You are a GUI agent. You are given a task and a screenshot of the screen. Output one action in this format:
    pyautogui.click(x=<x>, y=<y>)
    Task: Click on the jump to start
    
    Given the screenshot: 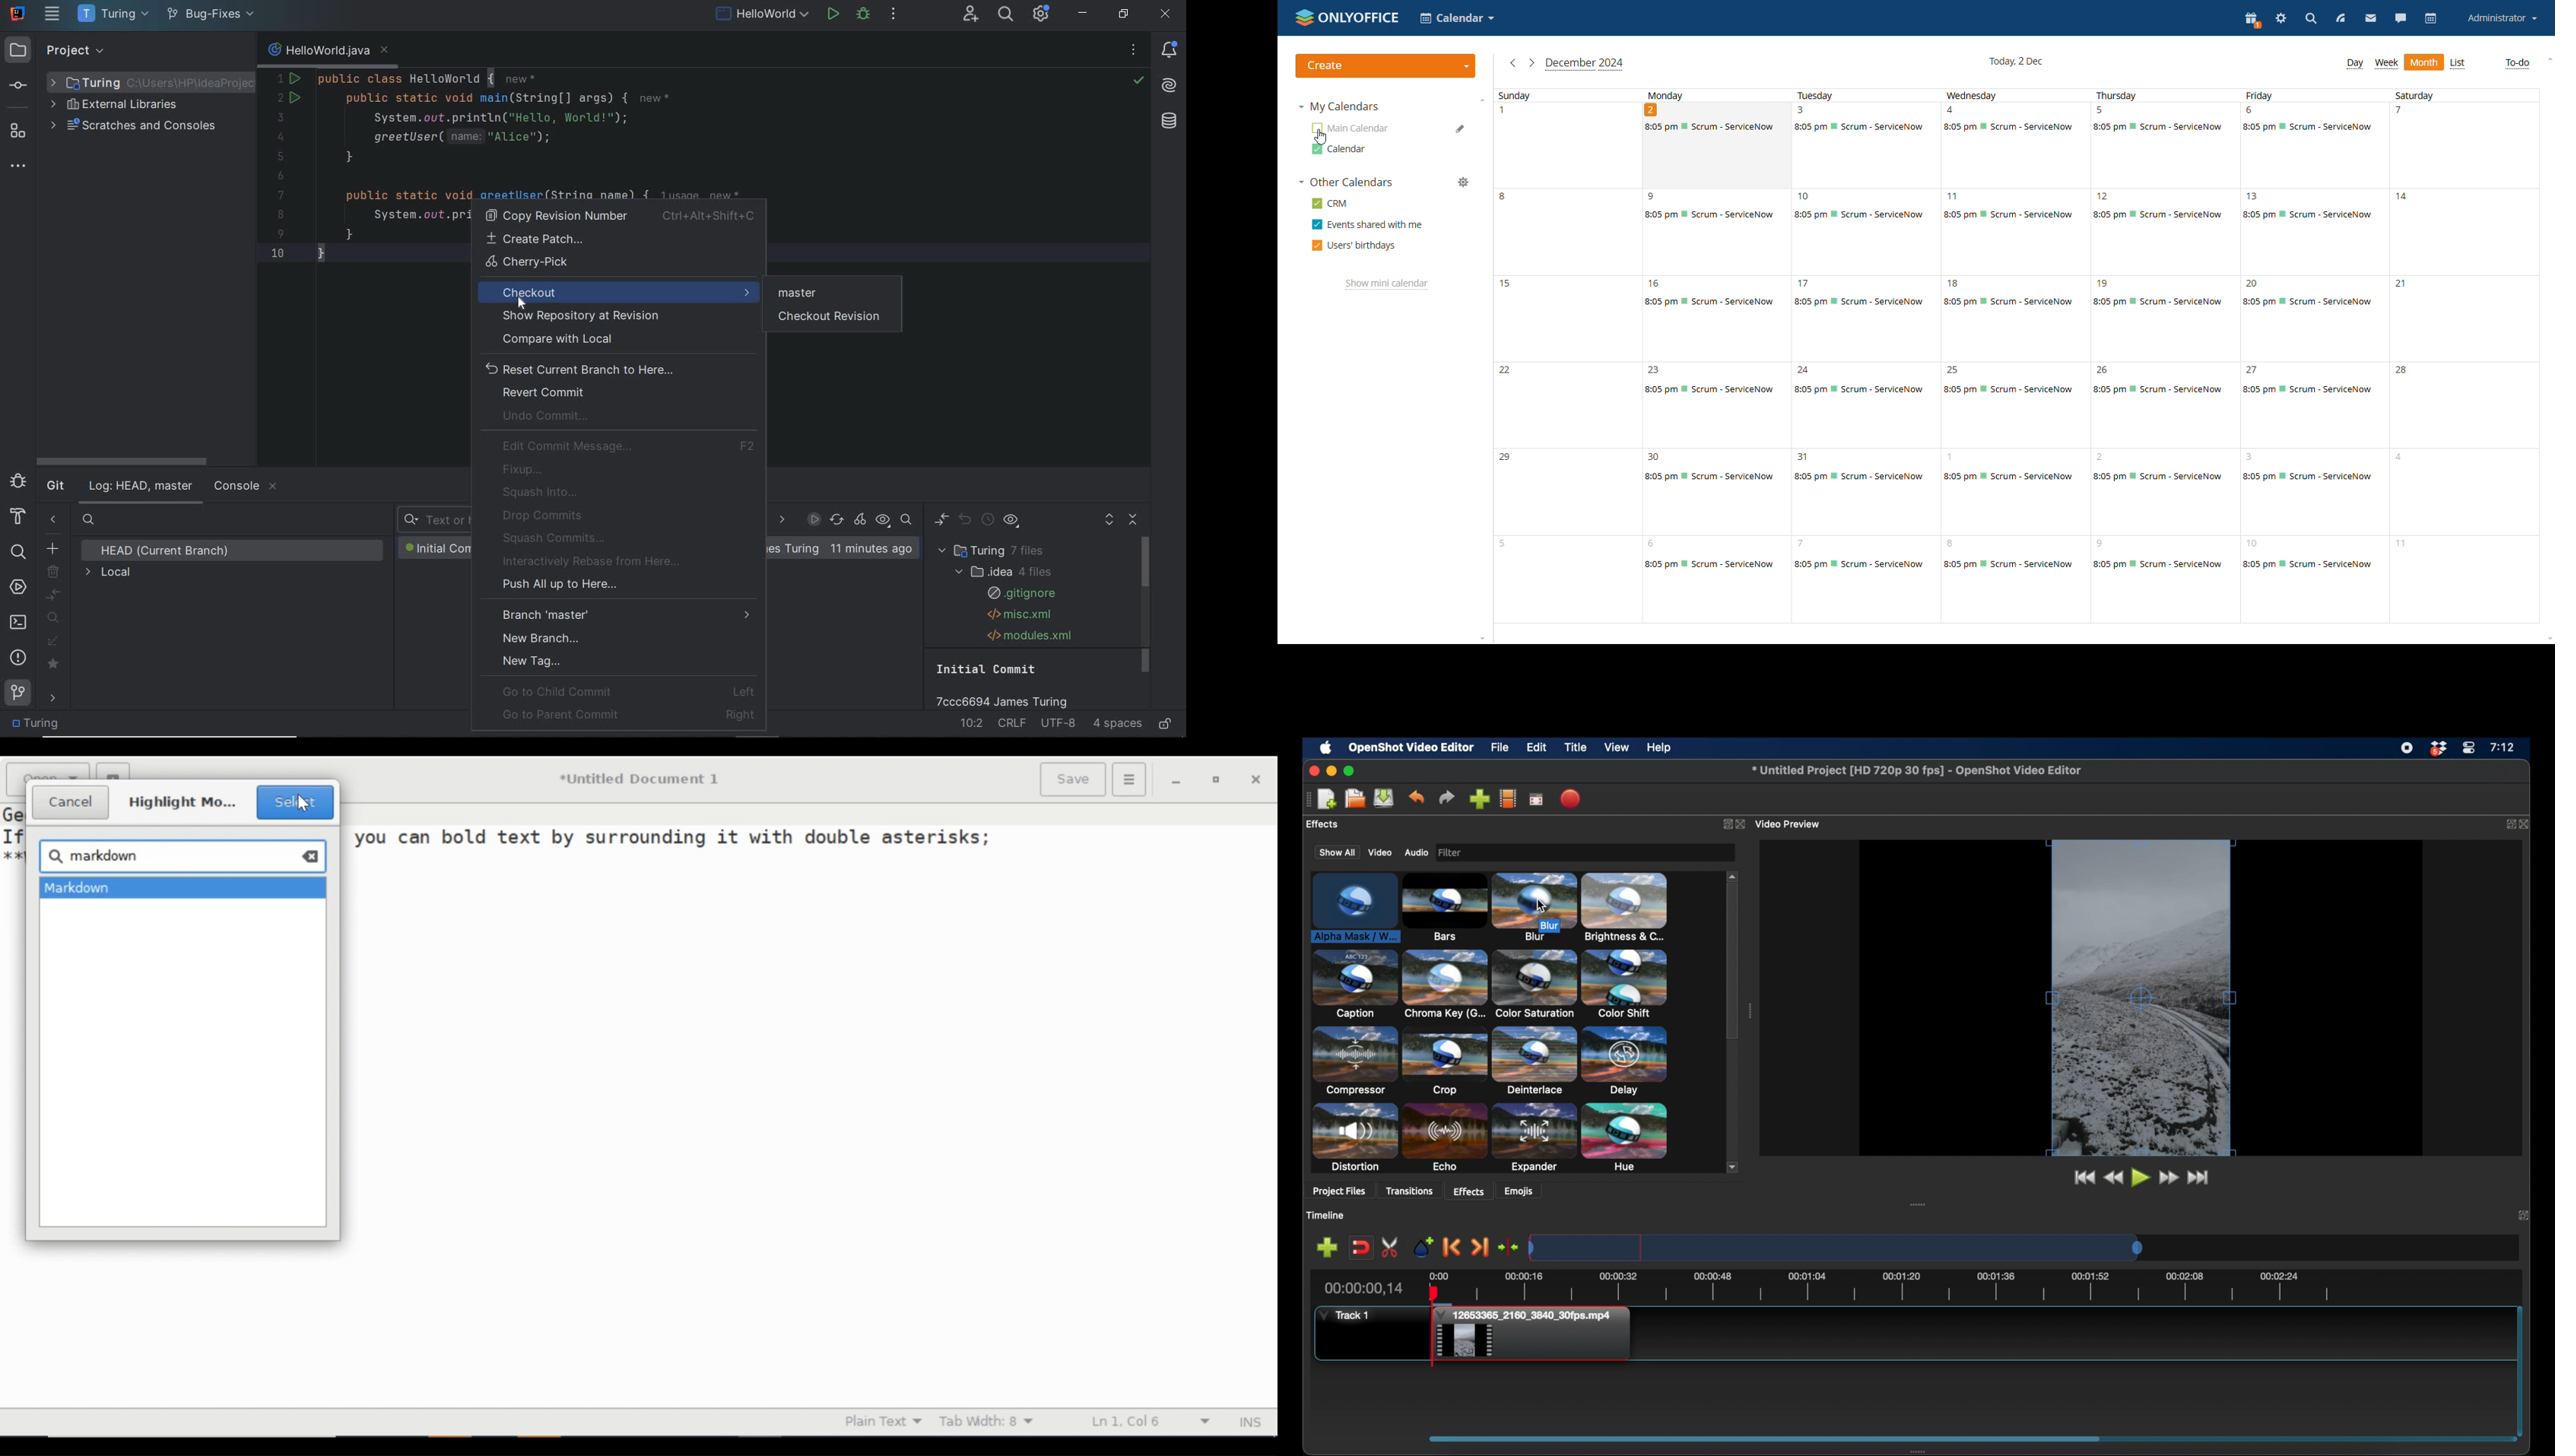 What is the action you would take?
    pyautogui.click(x=2084, y=1178)
    